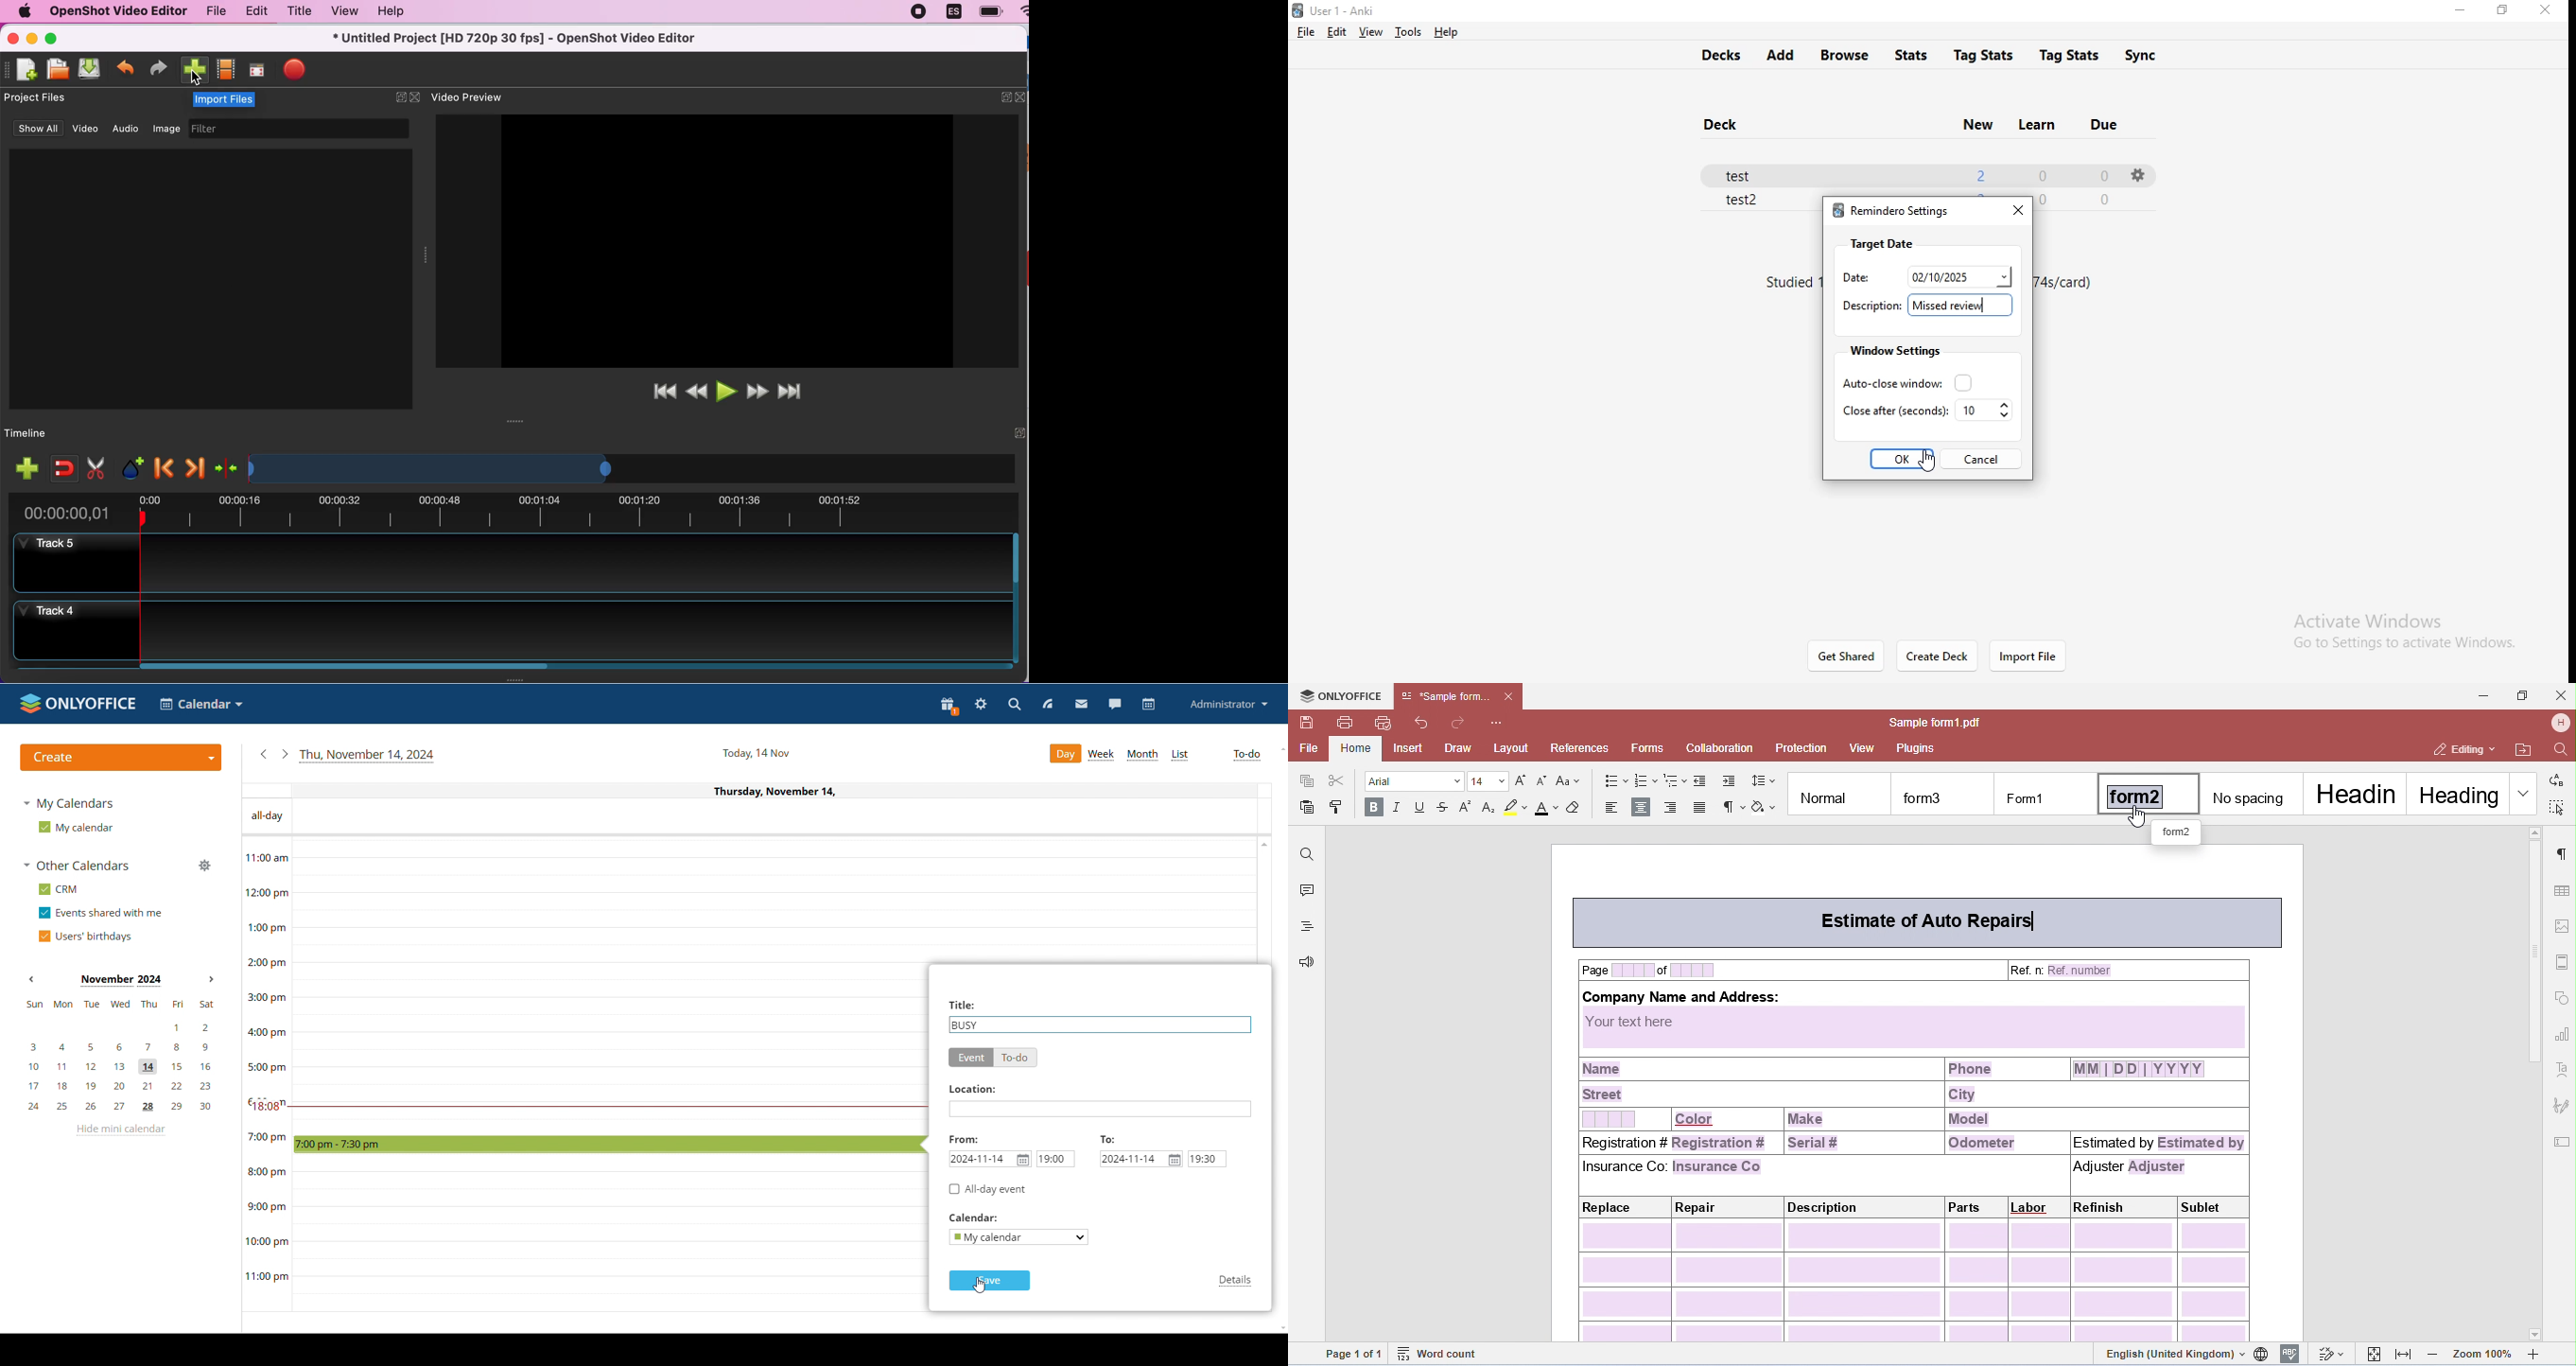 Image resolution: width=2576 pixels, height=1372 pixels. Describe the element at coordinates (2103, 176) in the screenshot. I see `0` at that location.